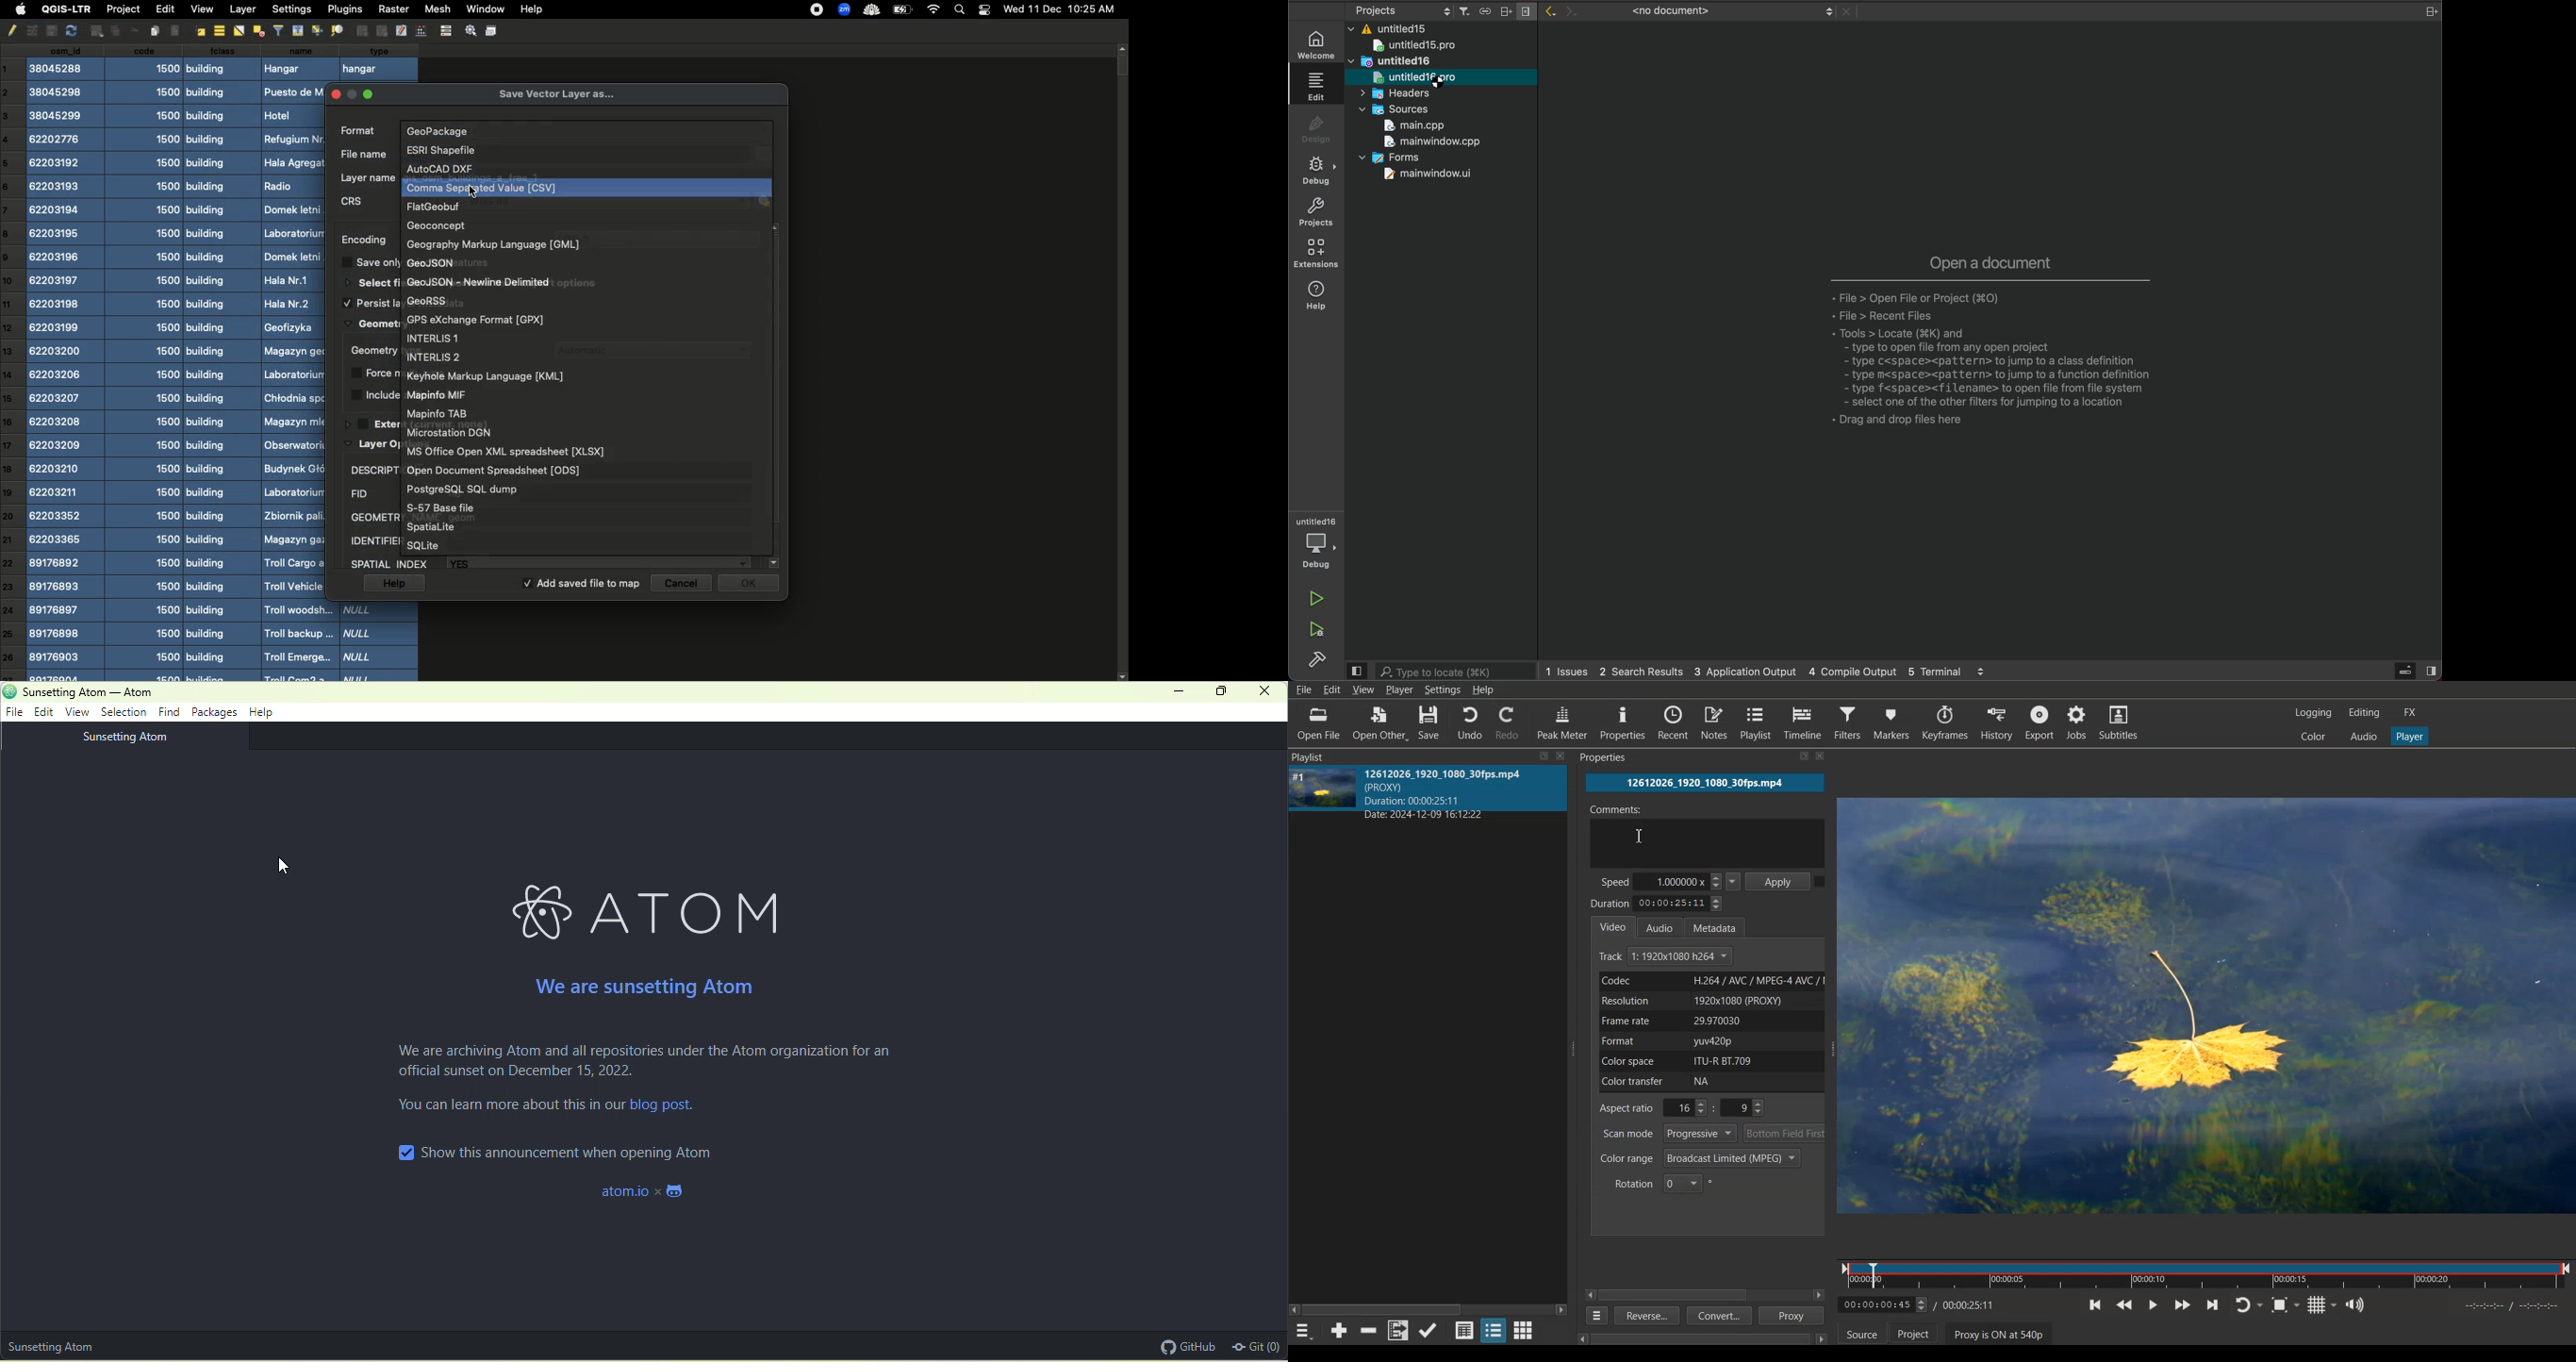  I want to click on Editing, so click(2363, 713).